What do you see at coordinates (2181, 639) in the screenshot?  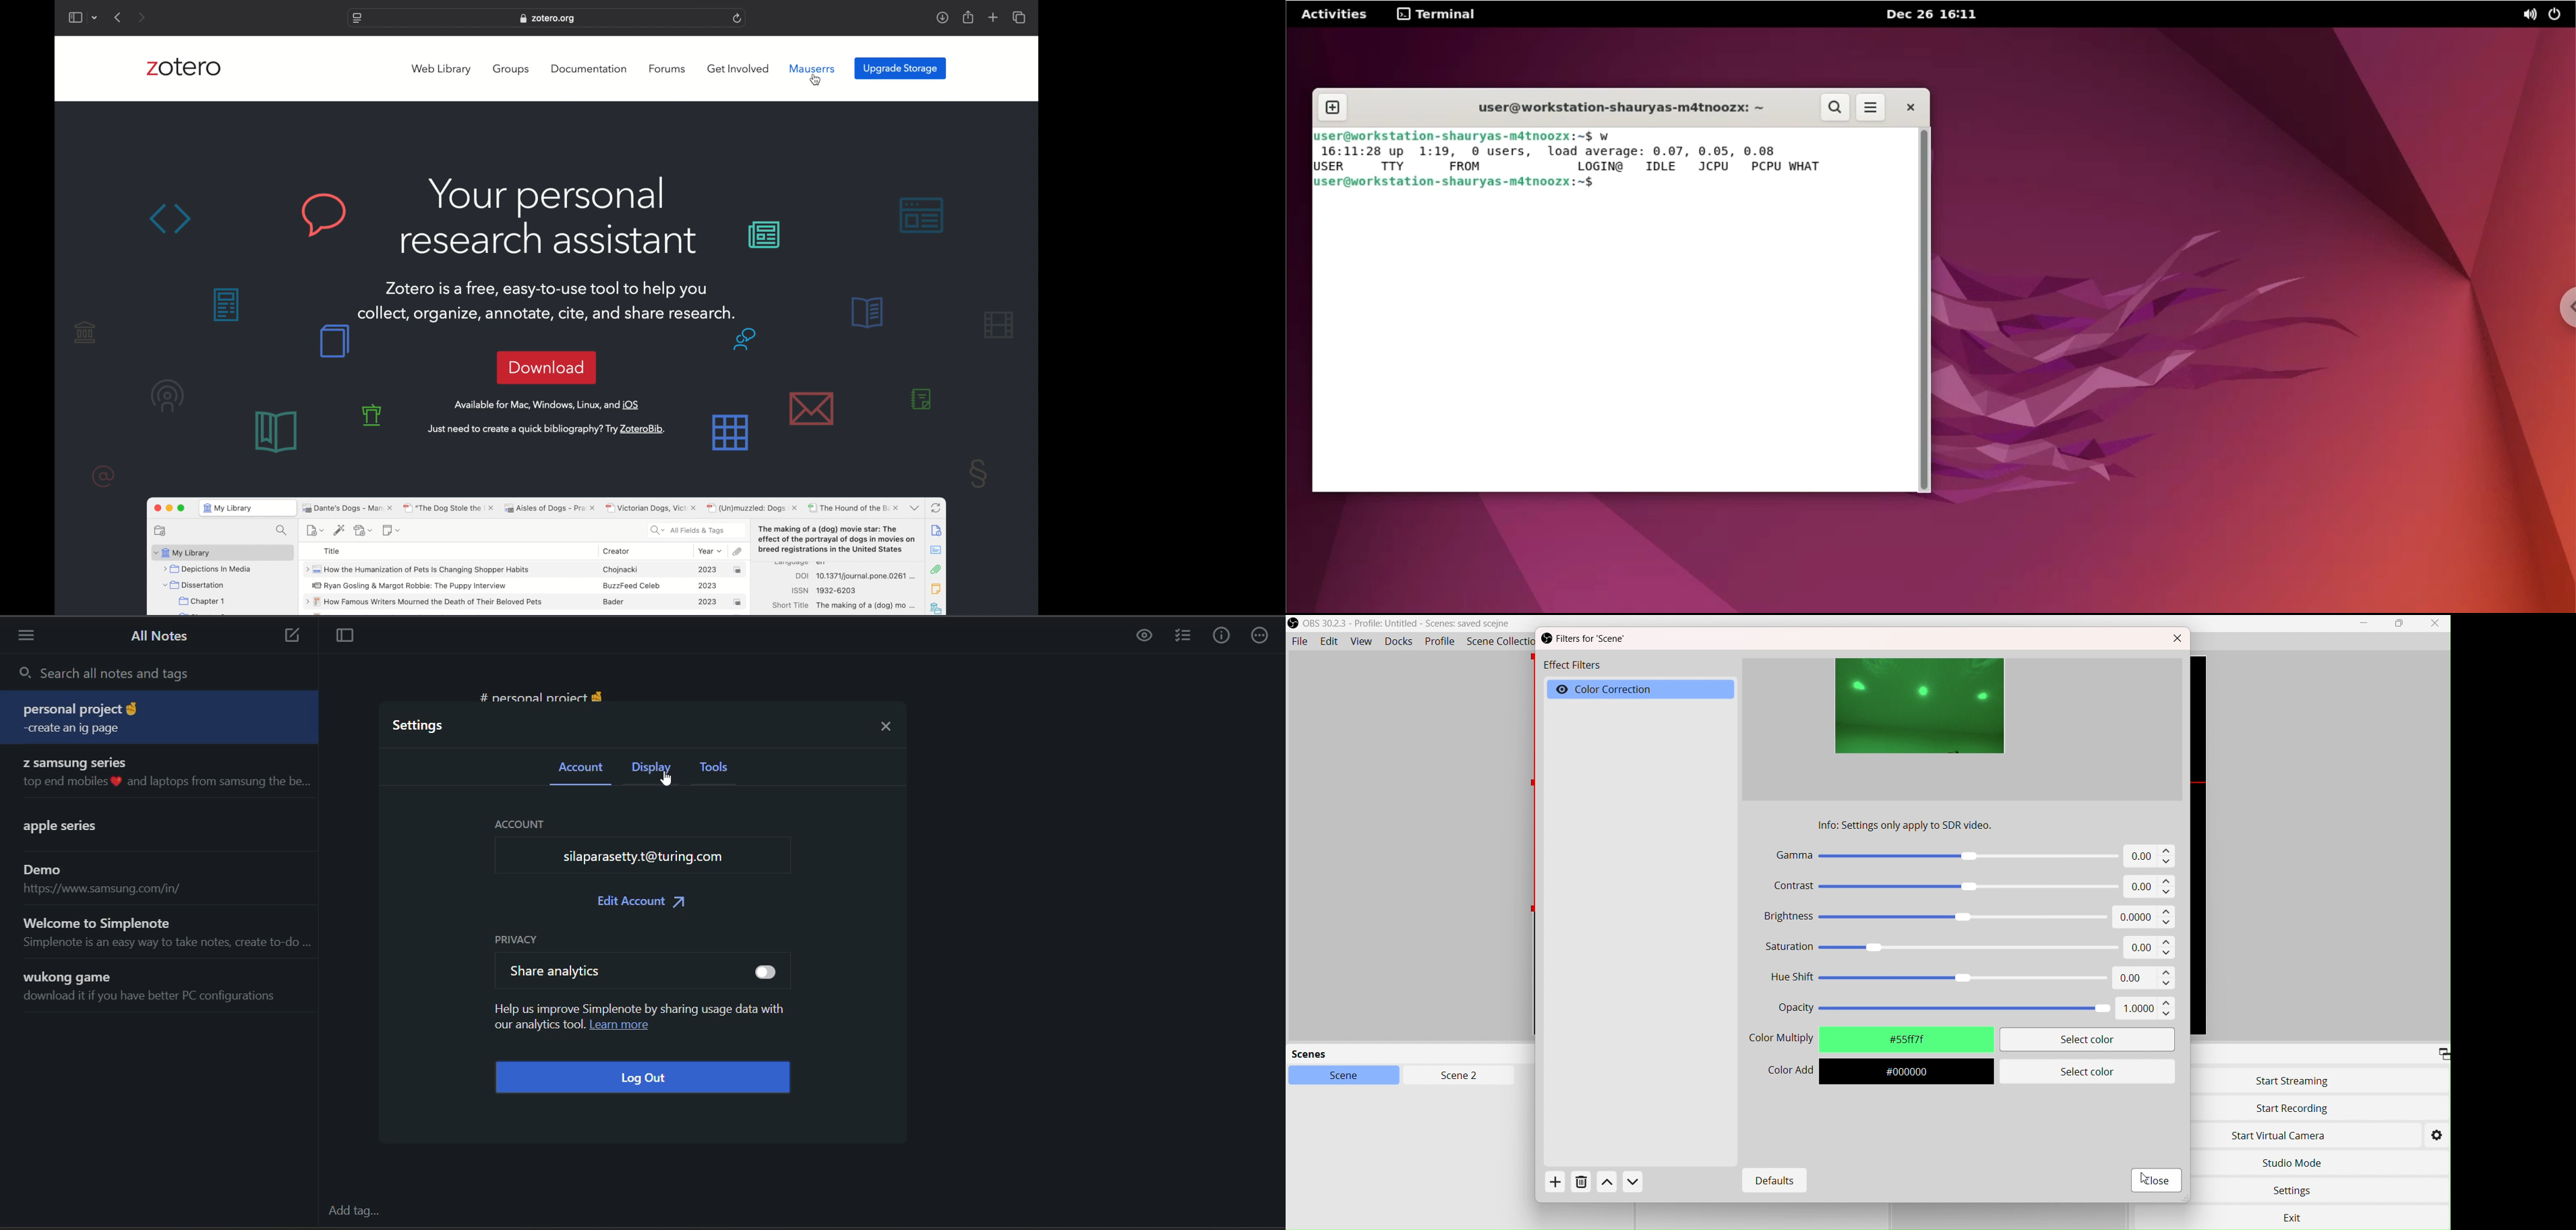 I see `Close` at bounding box center [2181, 639].